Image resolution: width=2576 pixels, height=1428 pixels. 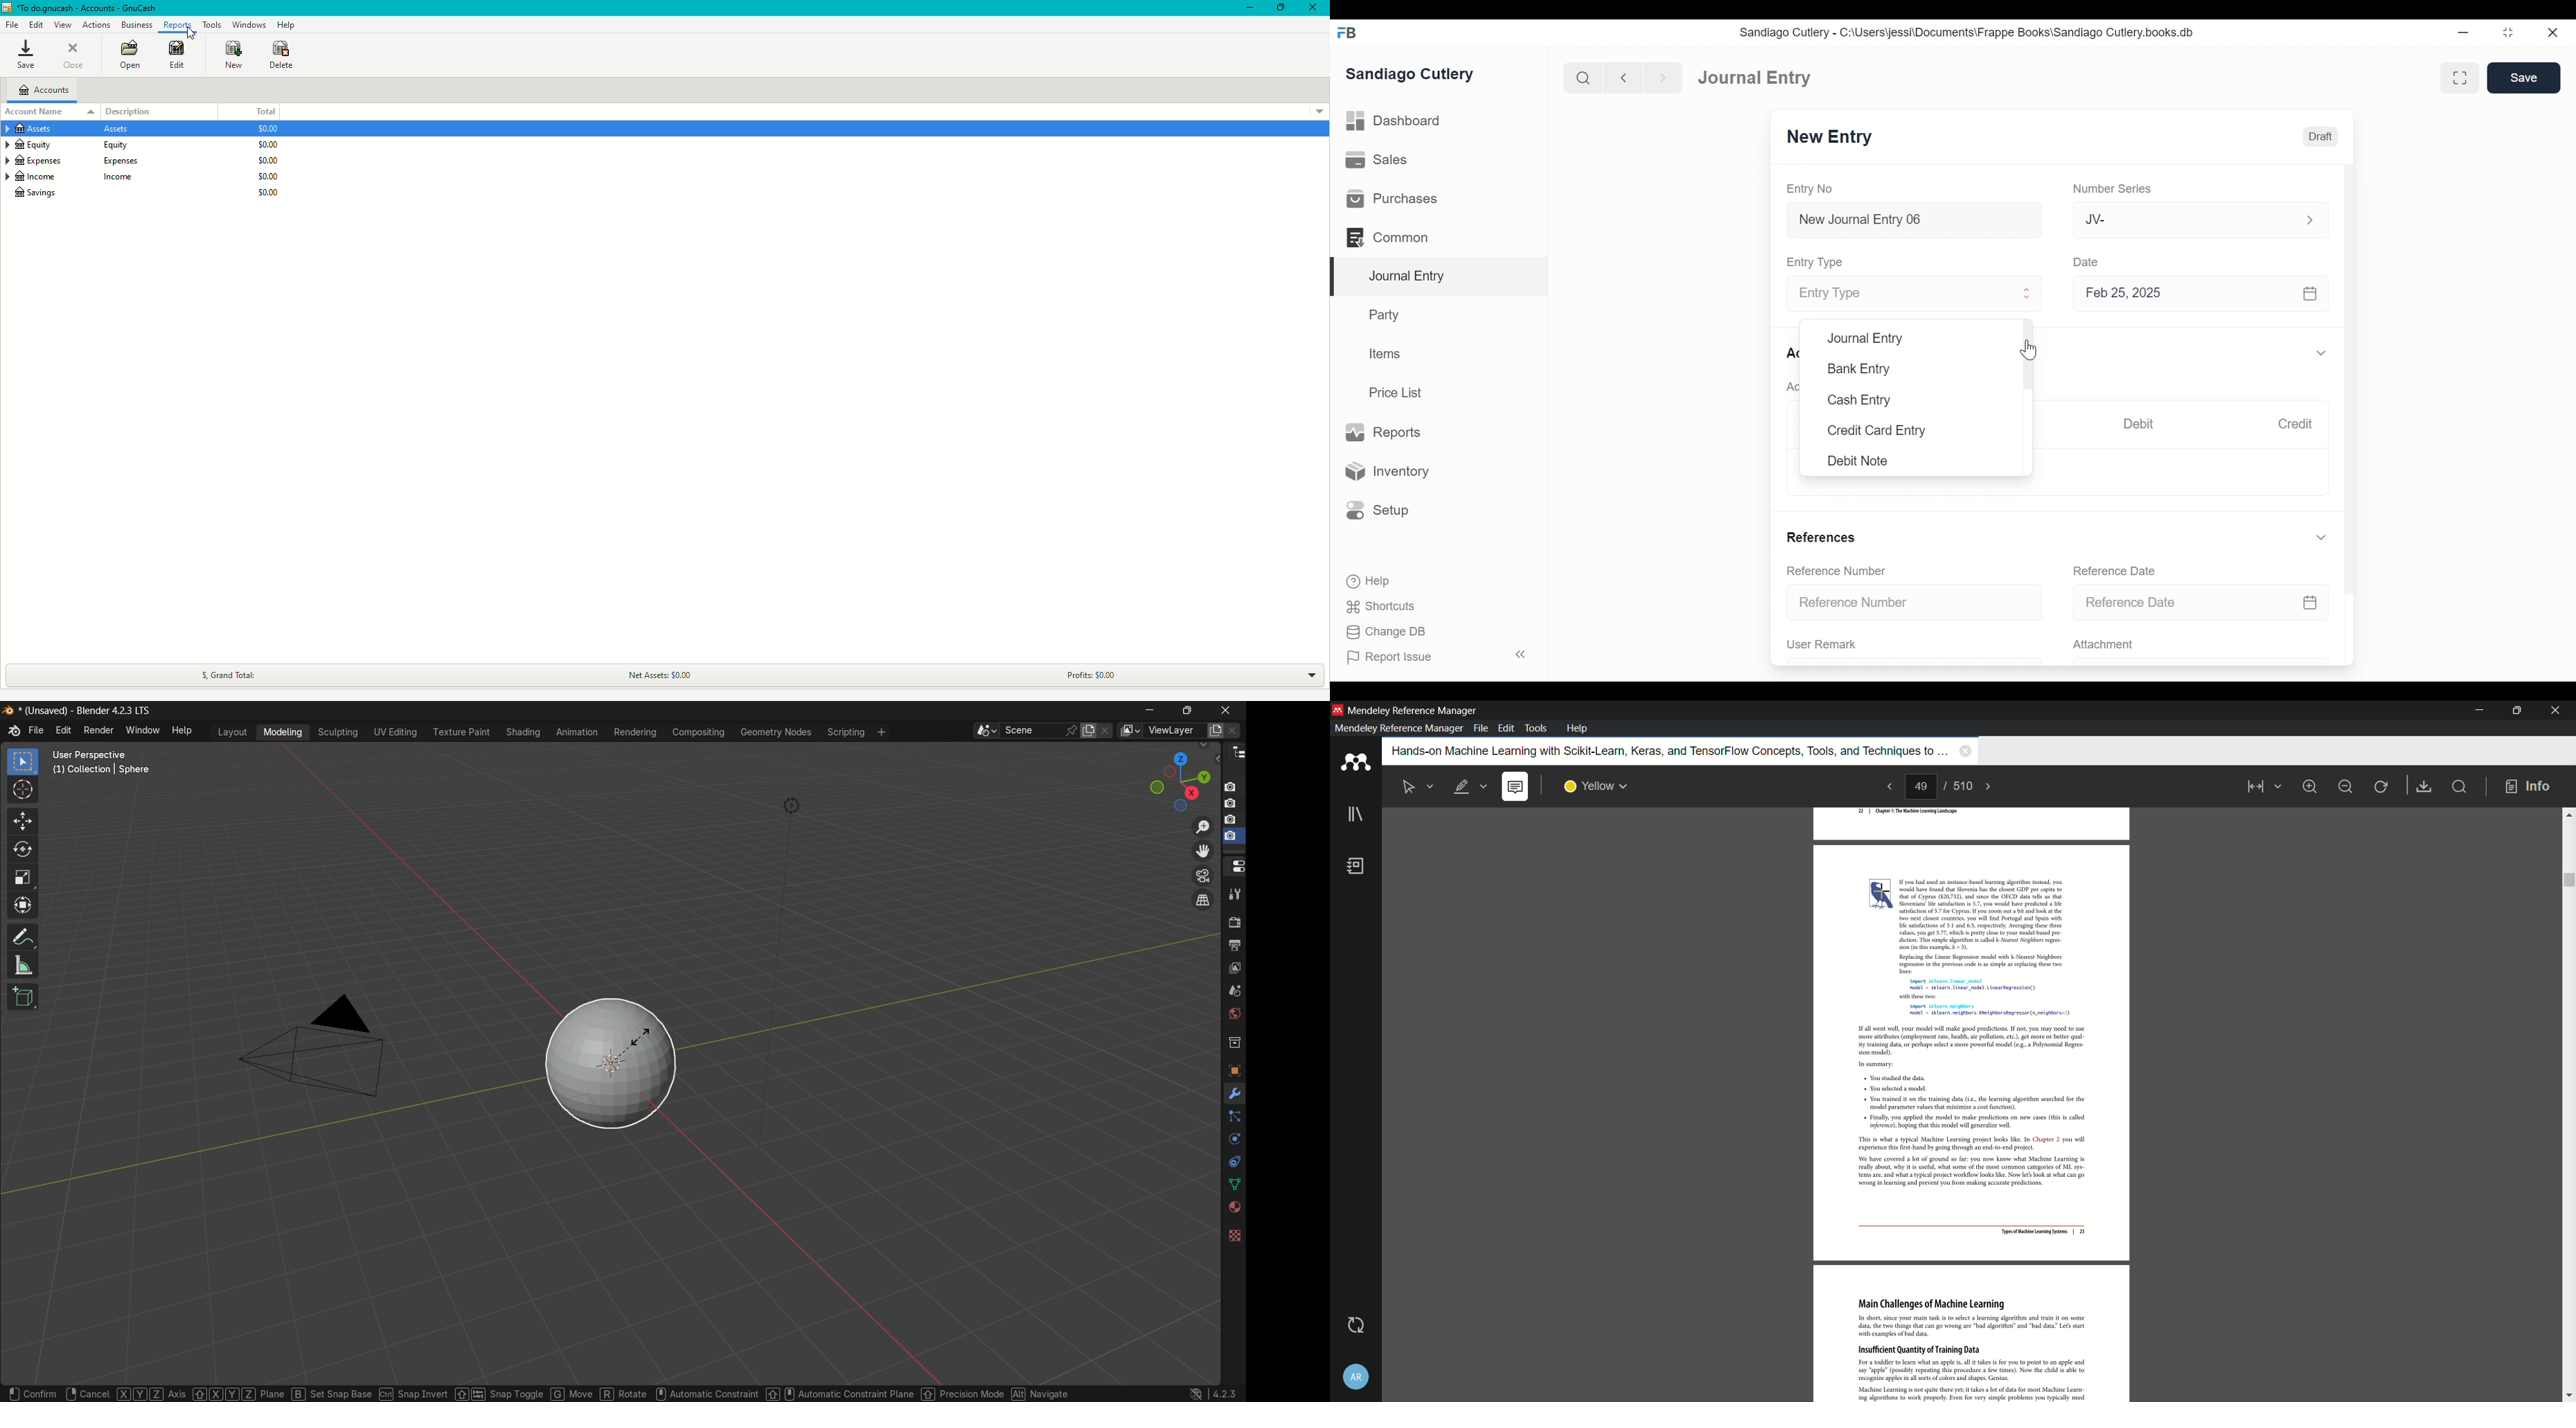 What do you see at coordinates (1202, 828) in the screenshot?
I see `zoom in/out` at bounding box center [1202, 828].